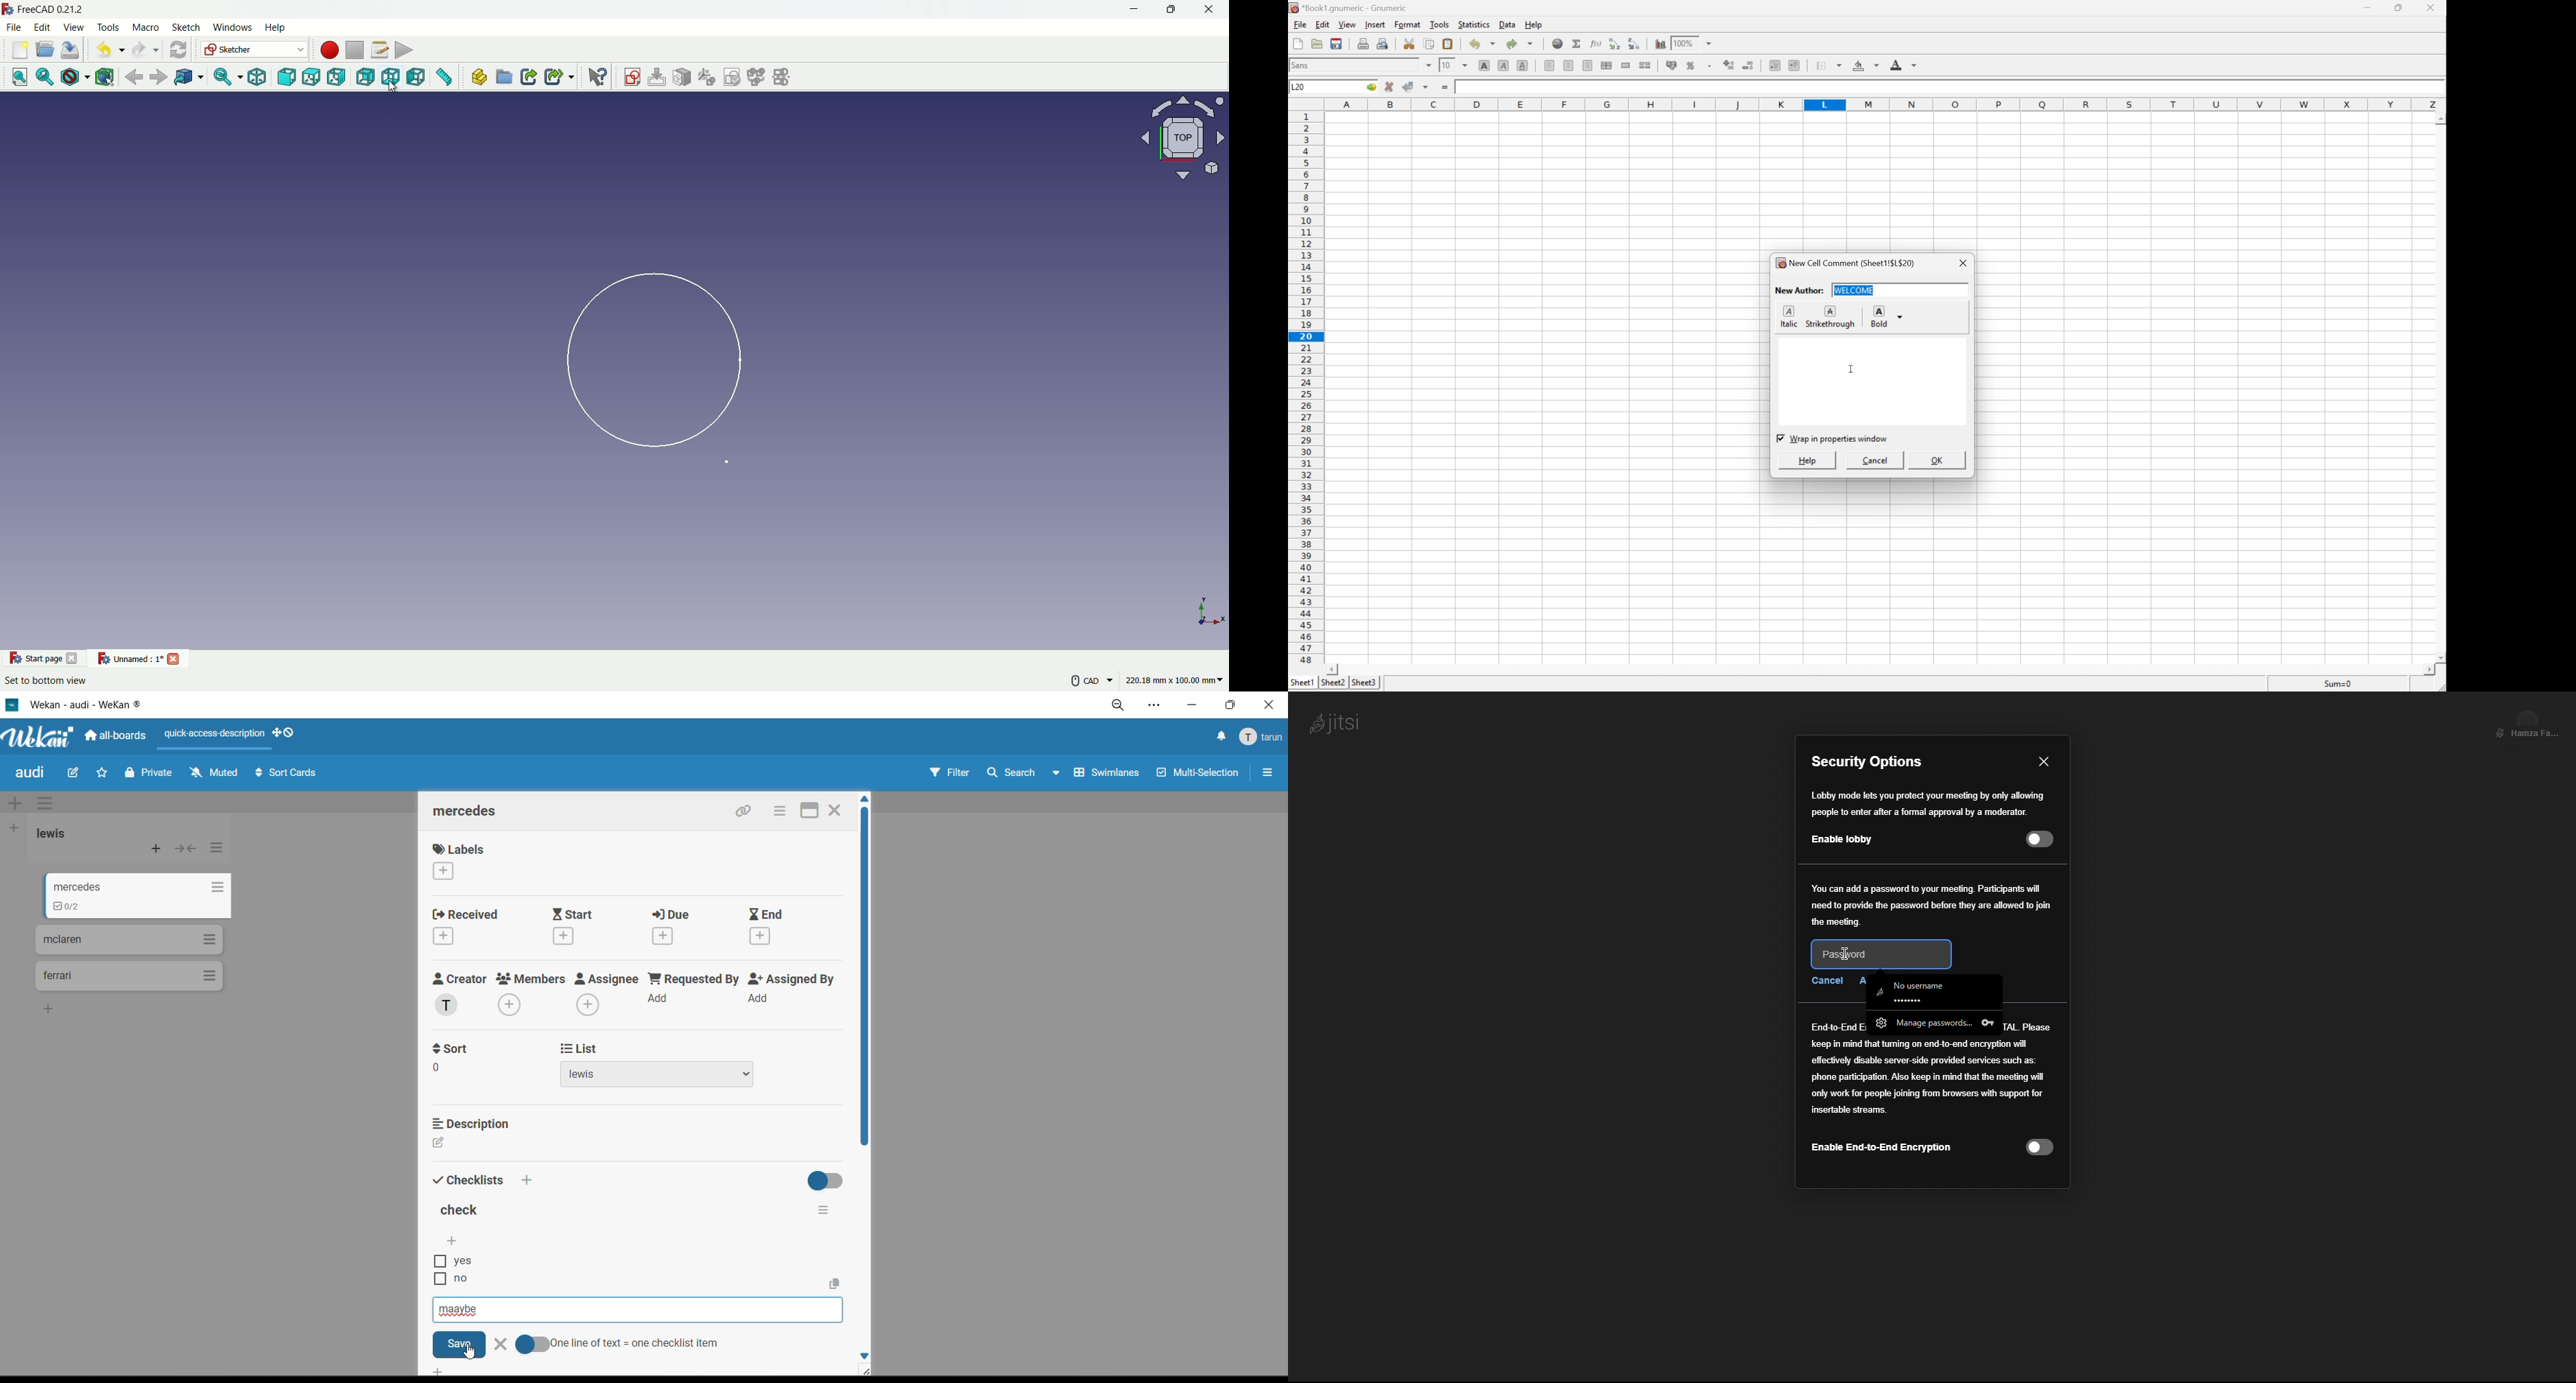 This screenshot has height=1400, width=2576. Describe the element at coordinates (1876, 461) in the screenshot. I see `Cancel` at that location.